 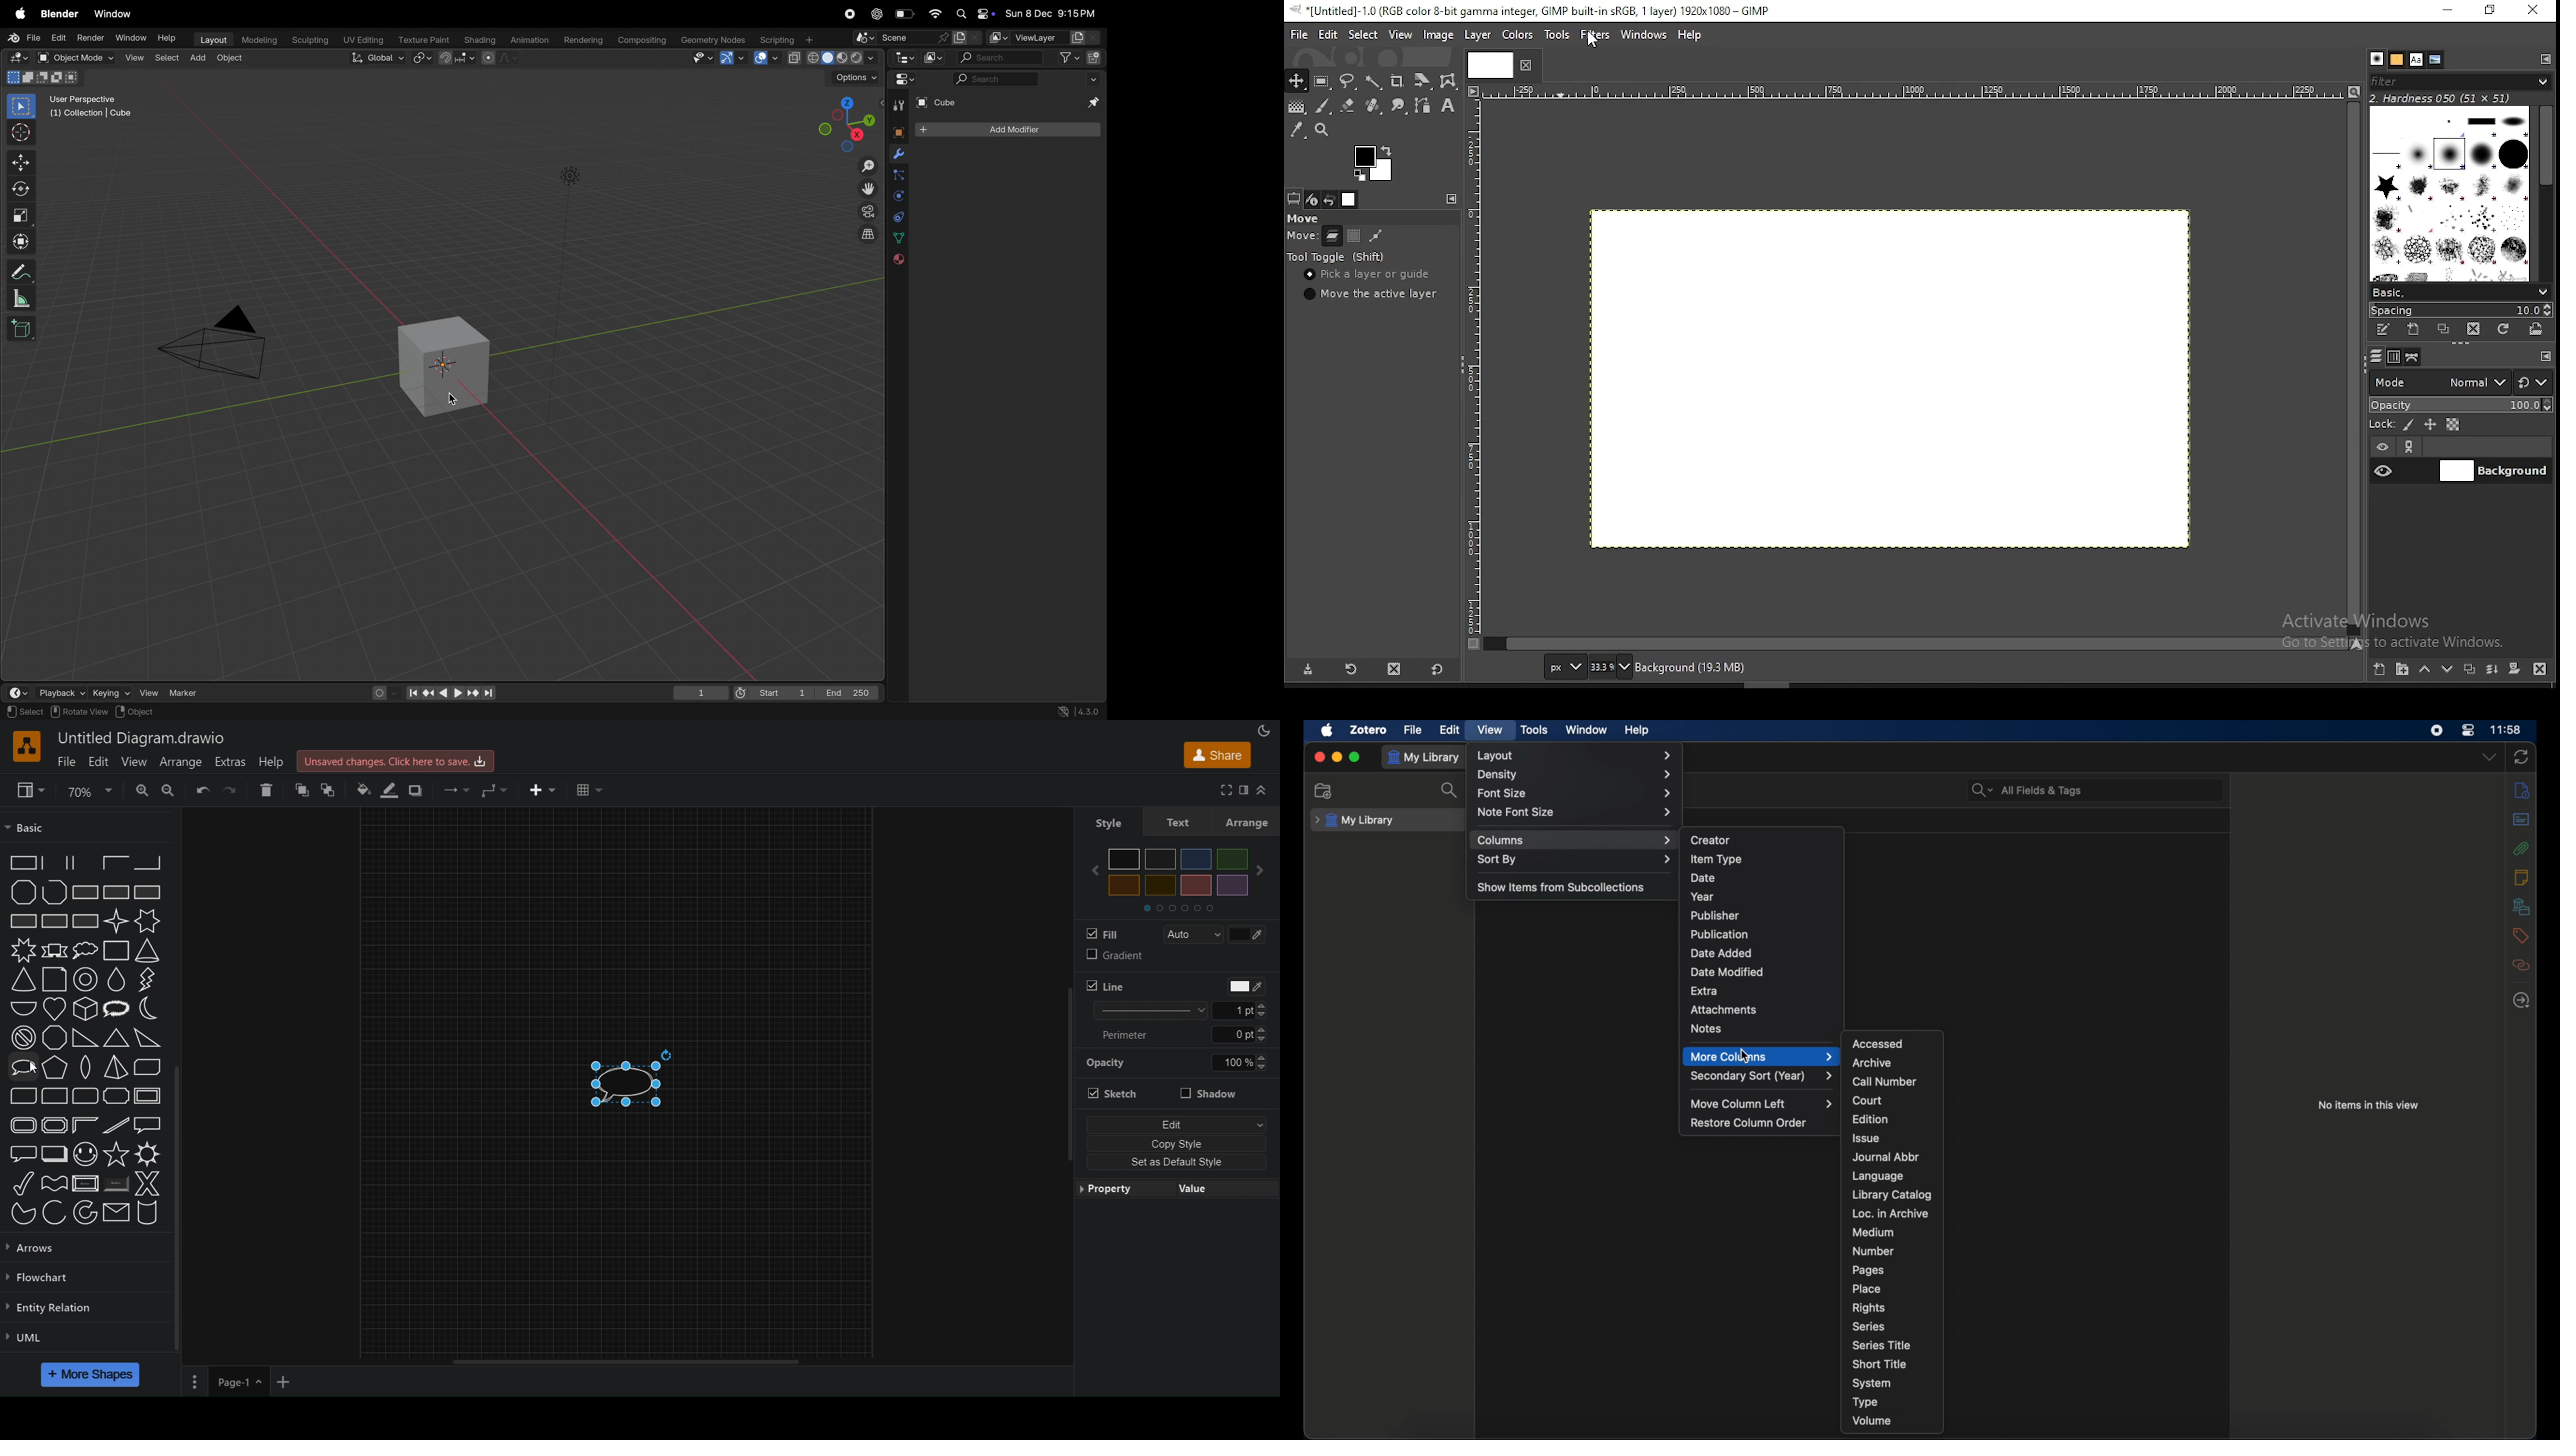 I want to click on Fill Color, so click(x=1255, y=936).